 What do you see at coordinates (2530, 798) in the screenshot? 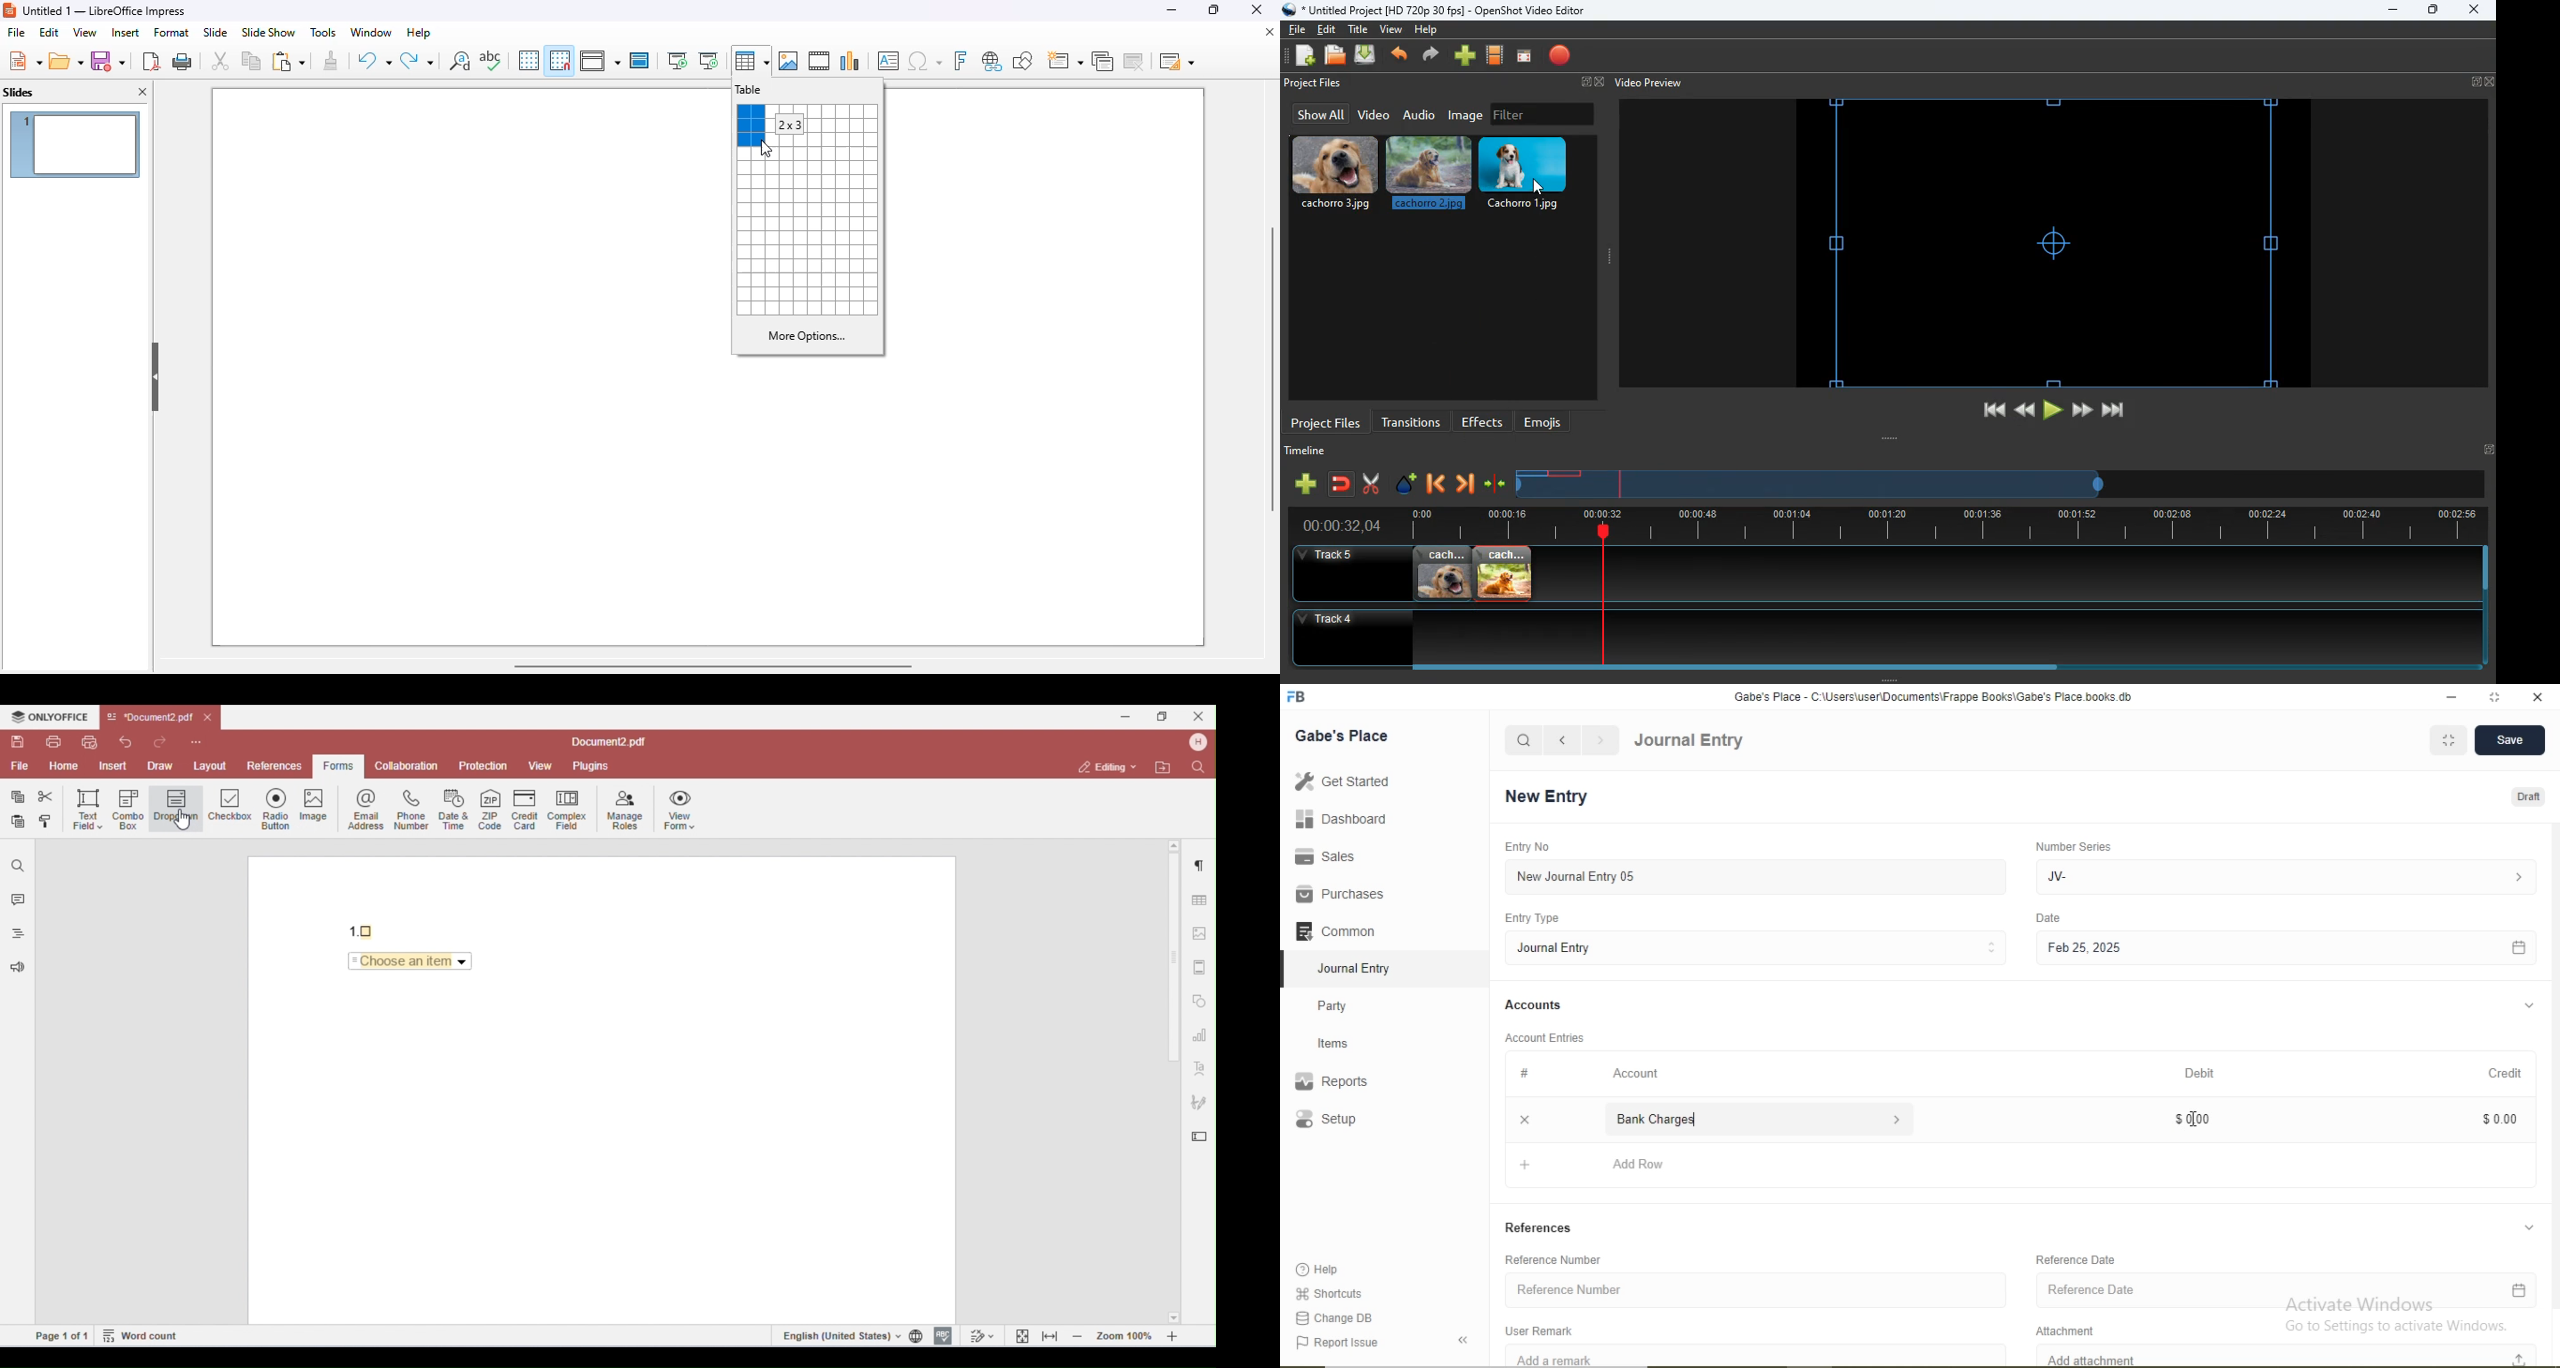
I see `Draft` at bounding box center [2530, 798].